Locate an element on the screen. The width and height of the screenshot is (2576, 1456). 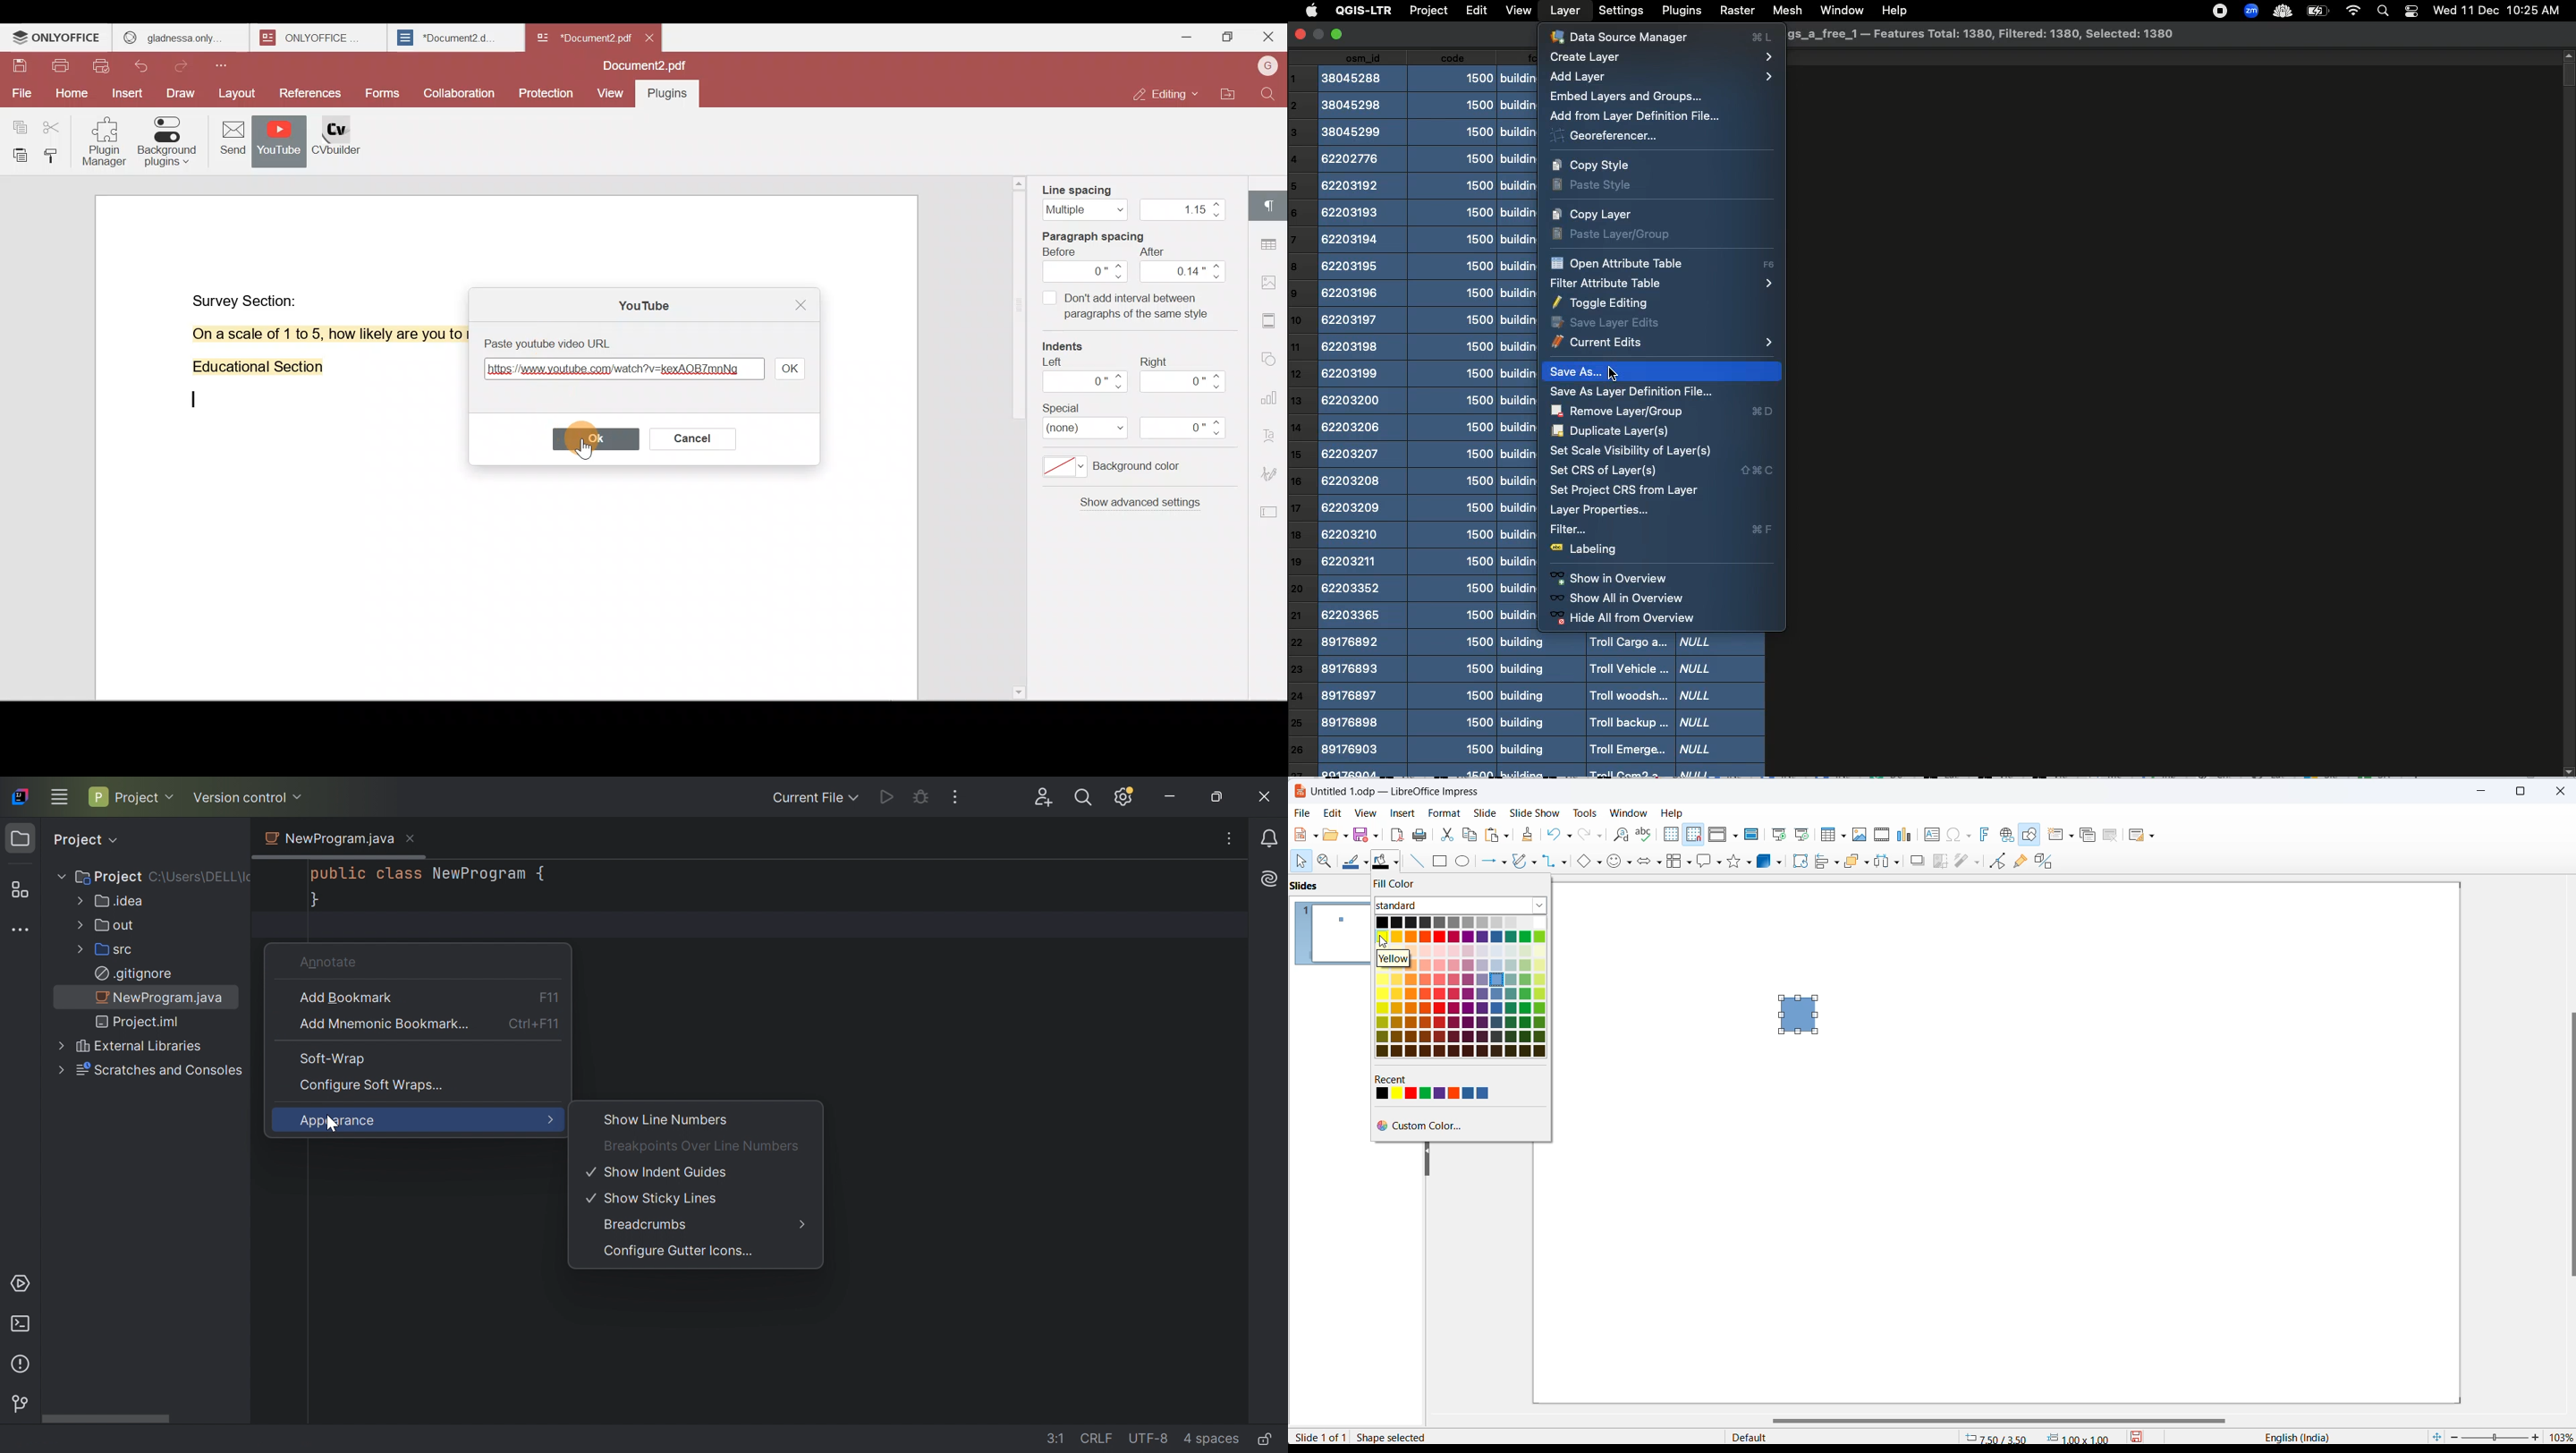
Copy is located at coordinates (19, 121).